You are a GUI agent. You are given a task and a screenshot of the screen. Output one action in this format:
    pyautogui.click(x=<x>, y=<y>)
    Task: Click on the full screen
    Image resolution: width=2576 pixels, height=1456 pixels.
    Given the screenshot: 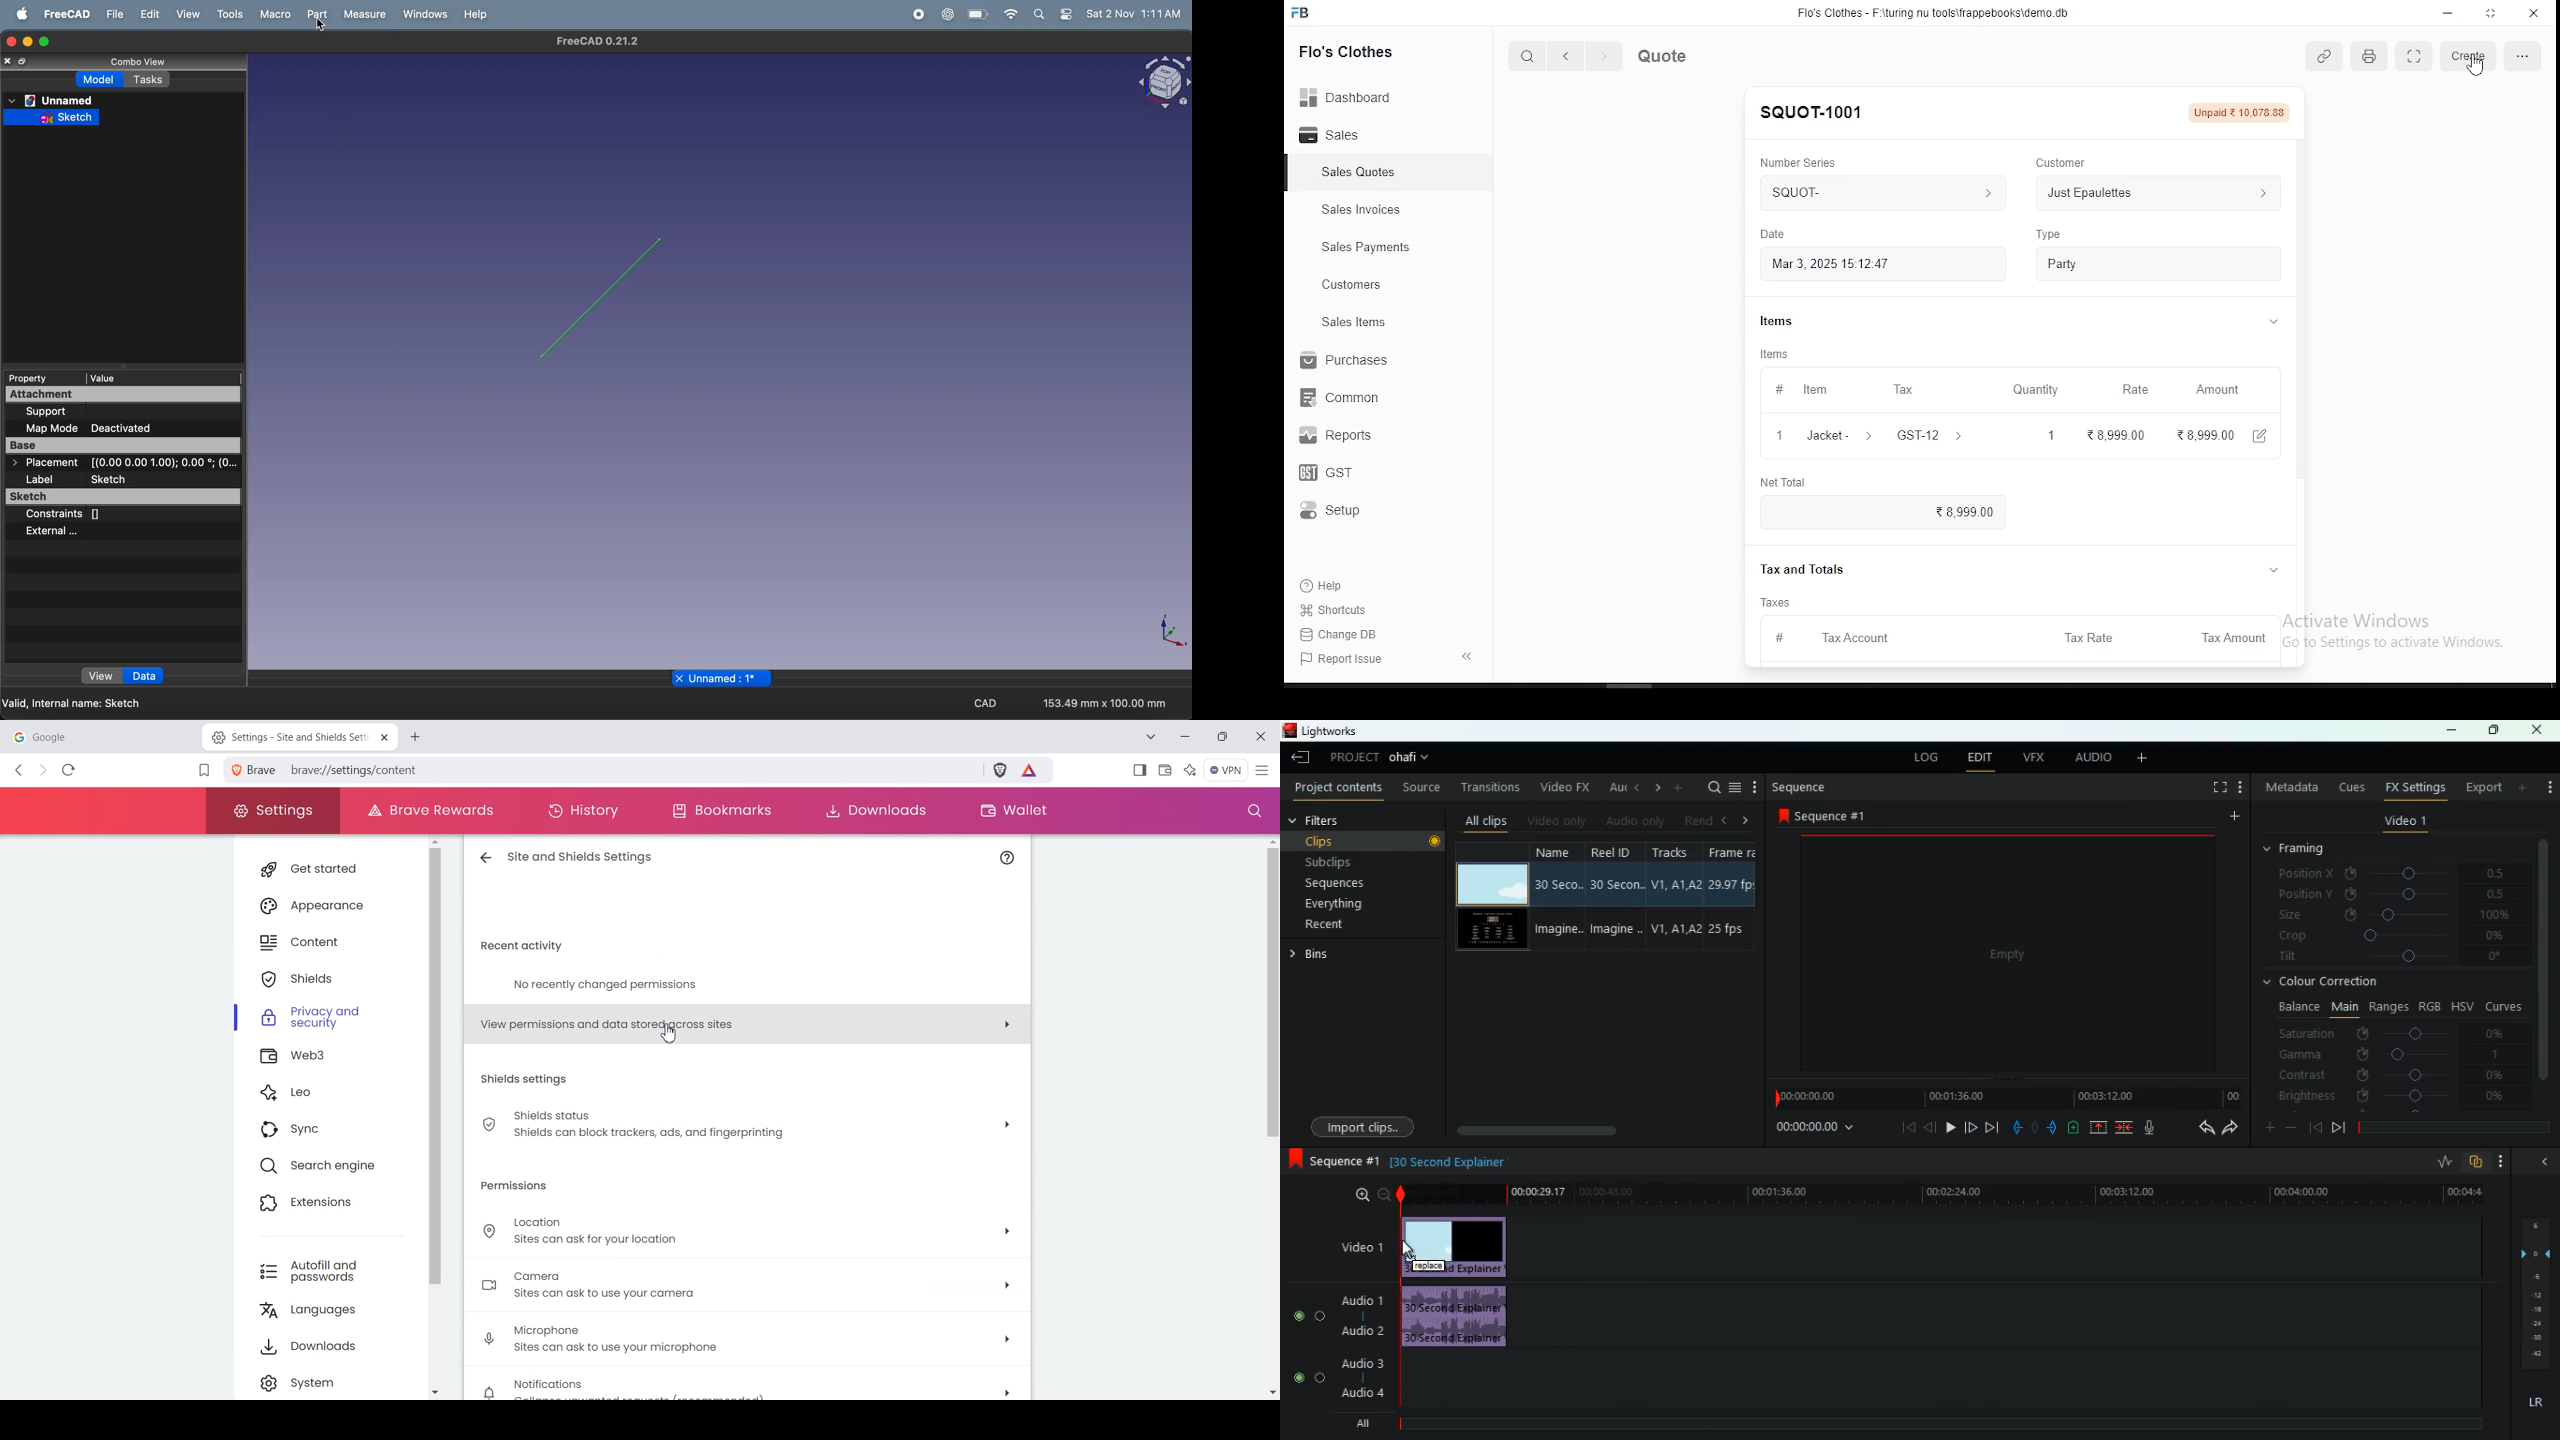 What is the action you would take?
    pyautogui.click(x=2220, y=789)
    